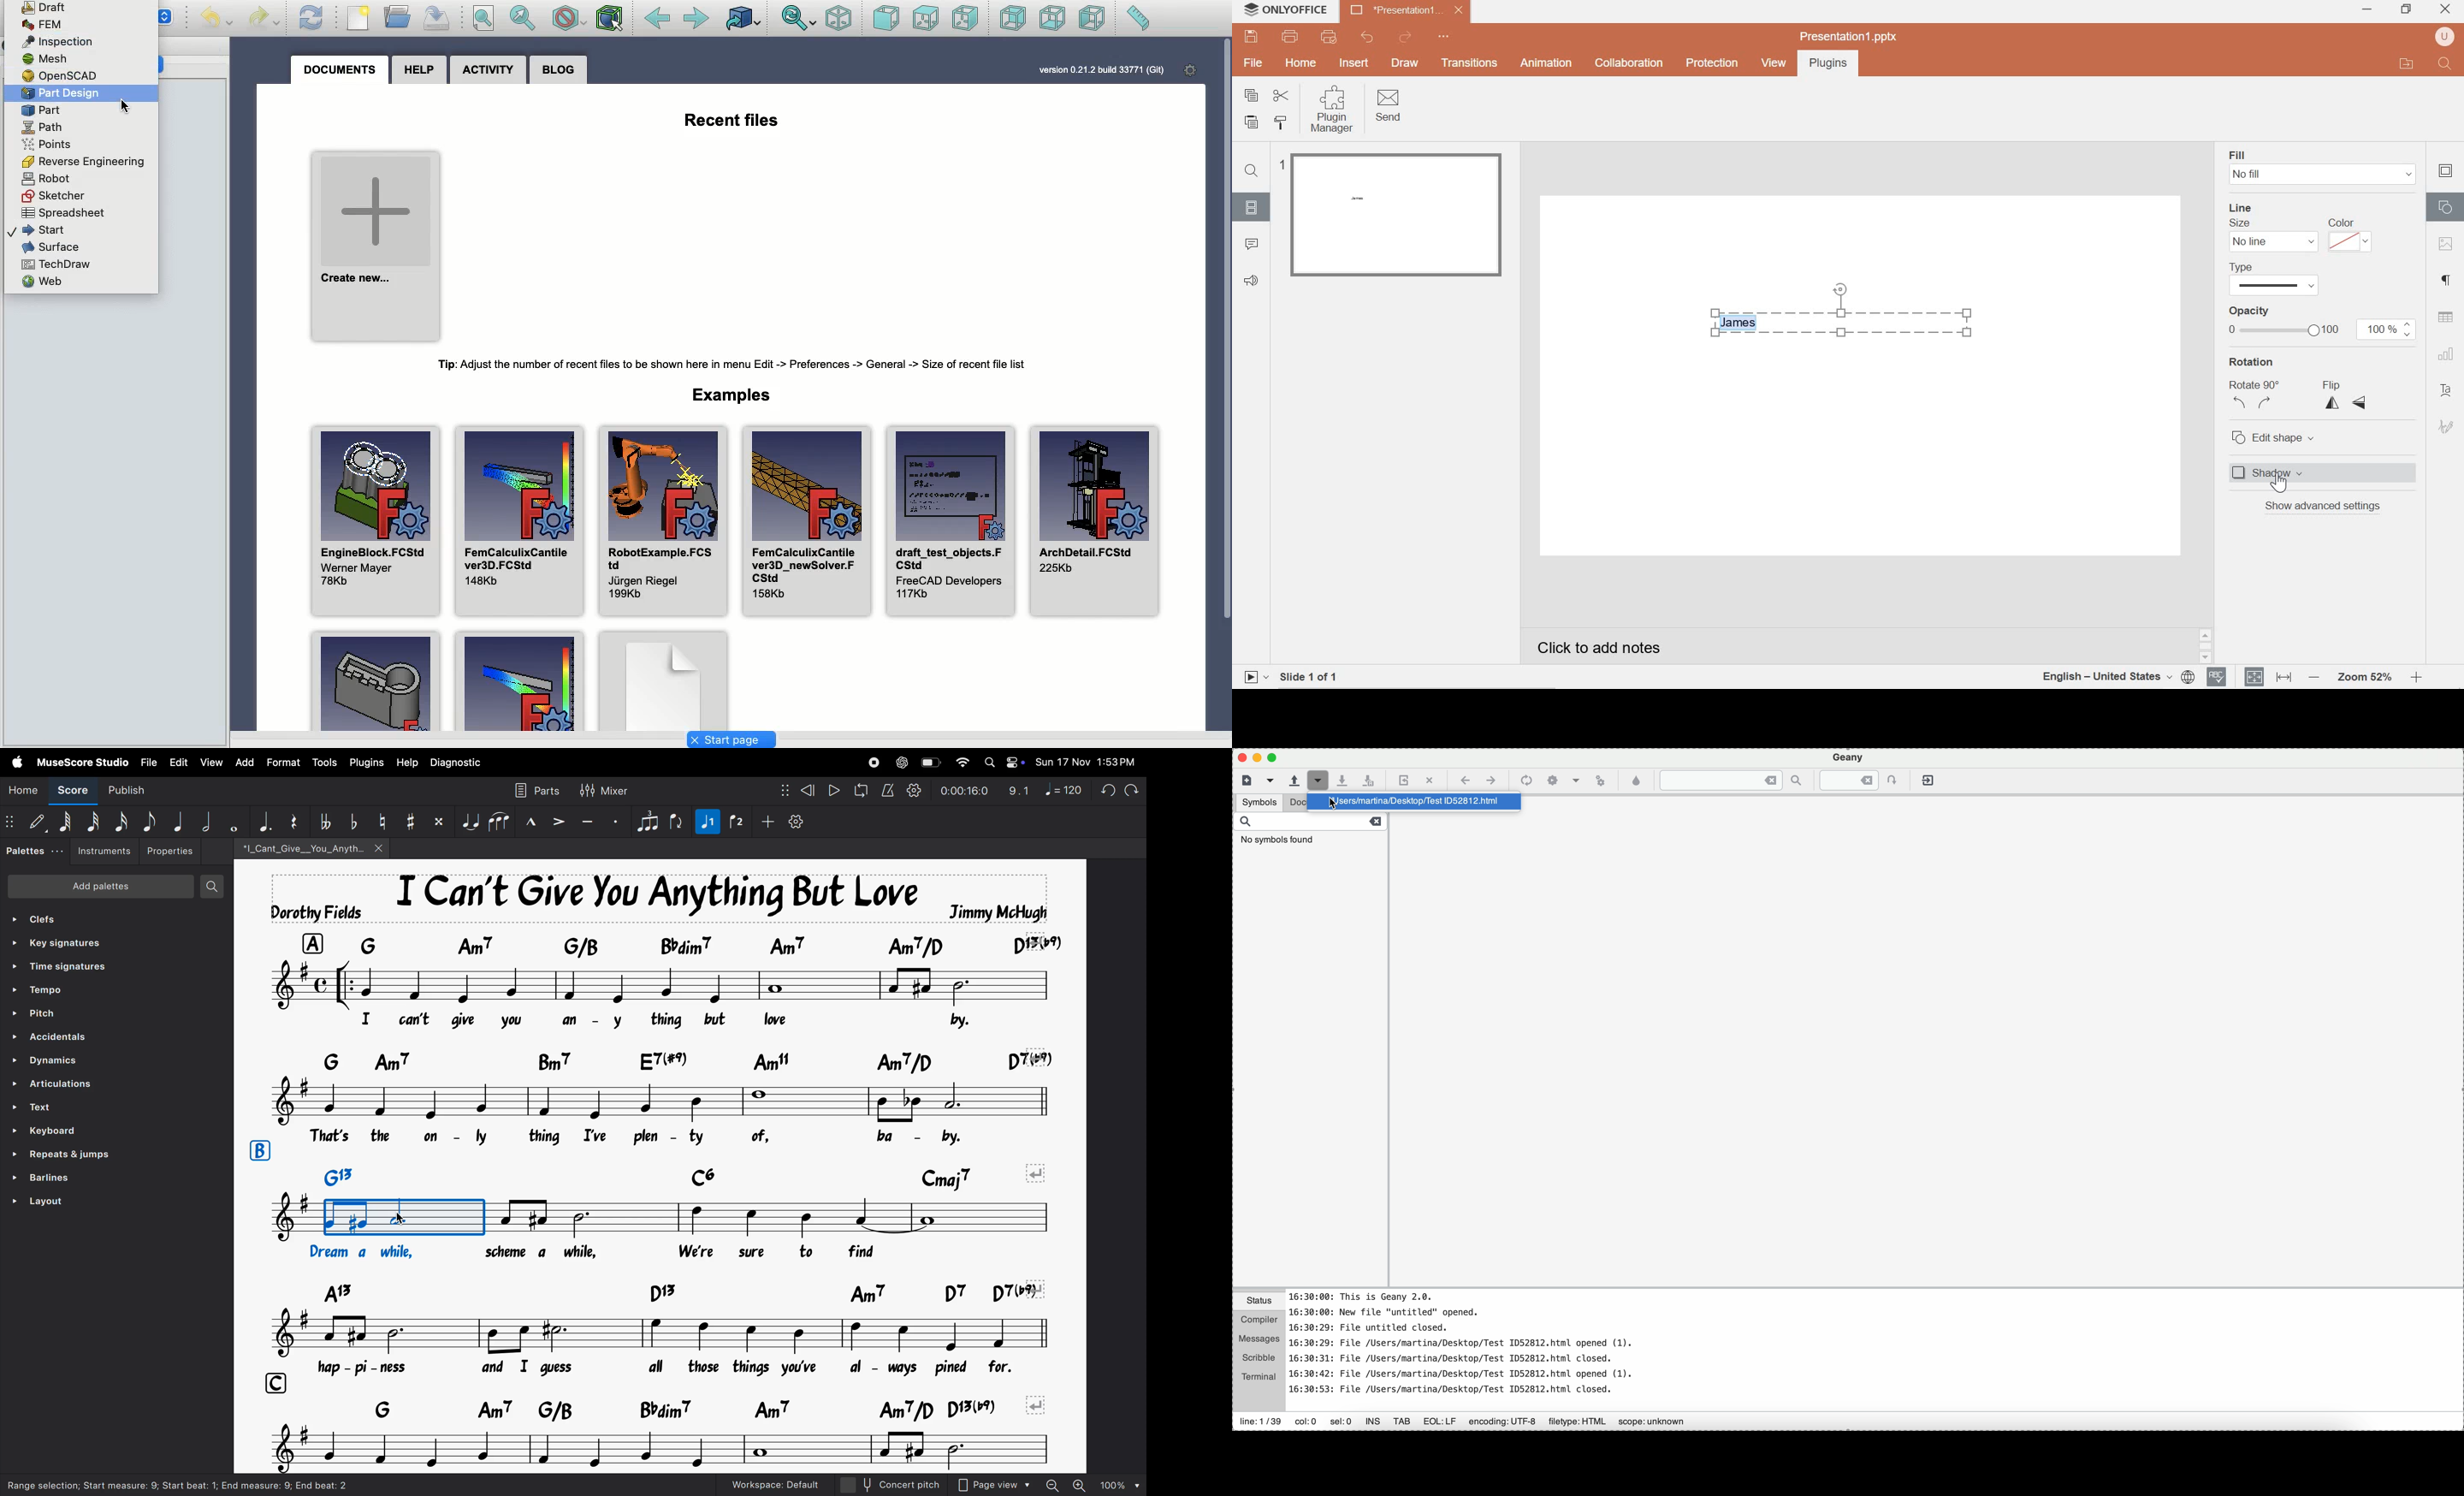 The width and height of the screenshot is (2464, 1512). I want to click on Part, so click(42, 110).